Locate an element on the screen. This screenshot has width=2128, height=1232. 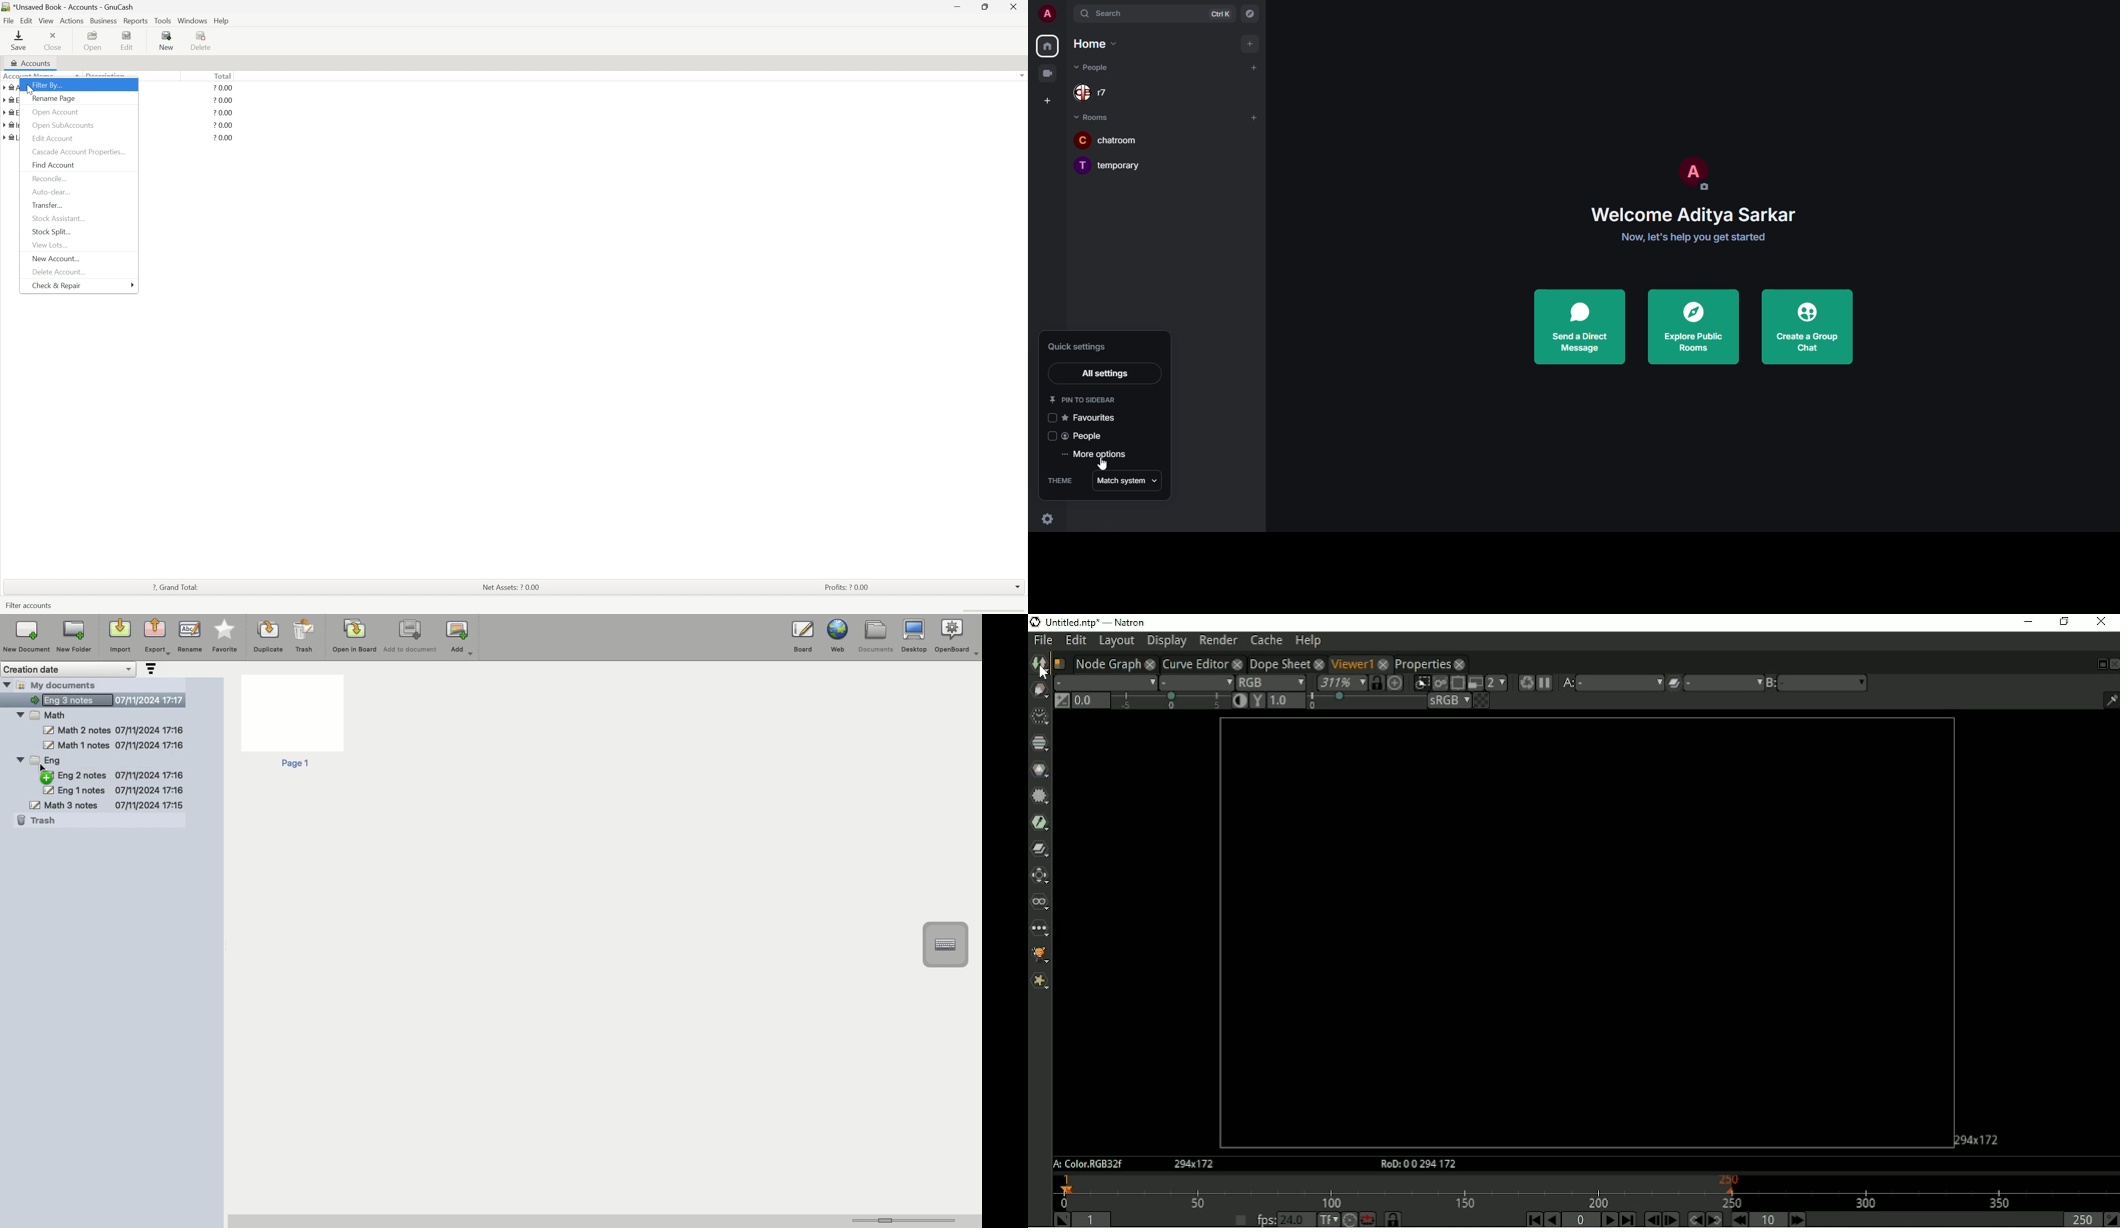
home is located at coordinates (1093, 44).